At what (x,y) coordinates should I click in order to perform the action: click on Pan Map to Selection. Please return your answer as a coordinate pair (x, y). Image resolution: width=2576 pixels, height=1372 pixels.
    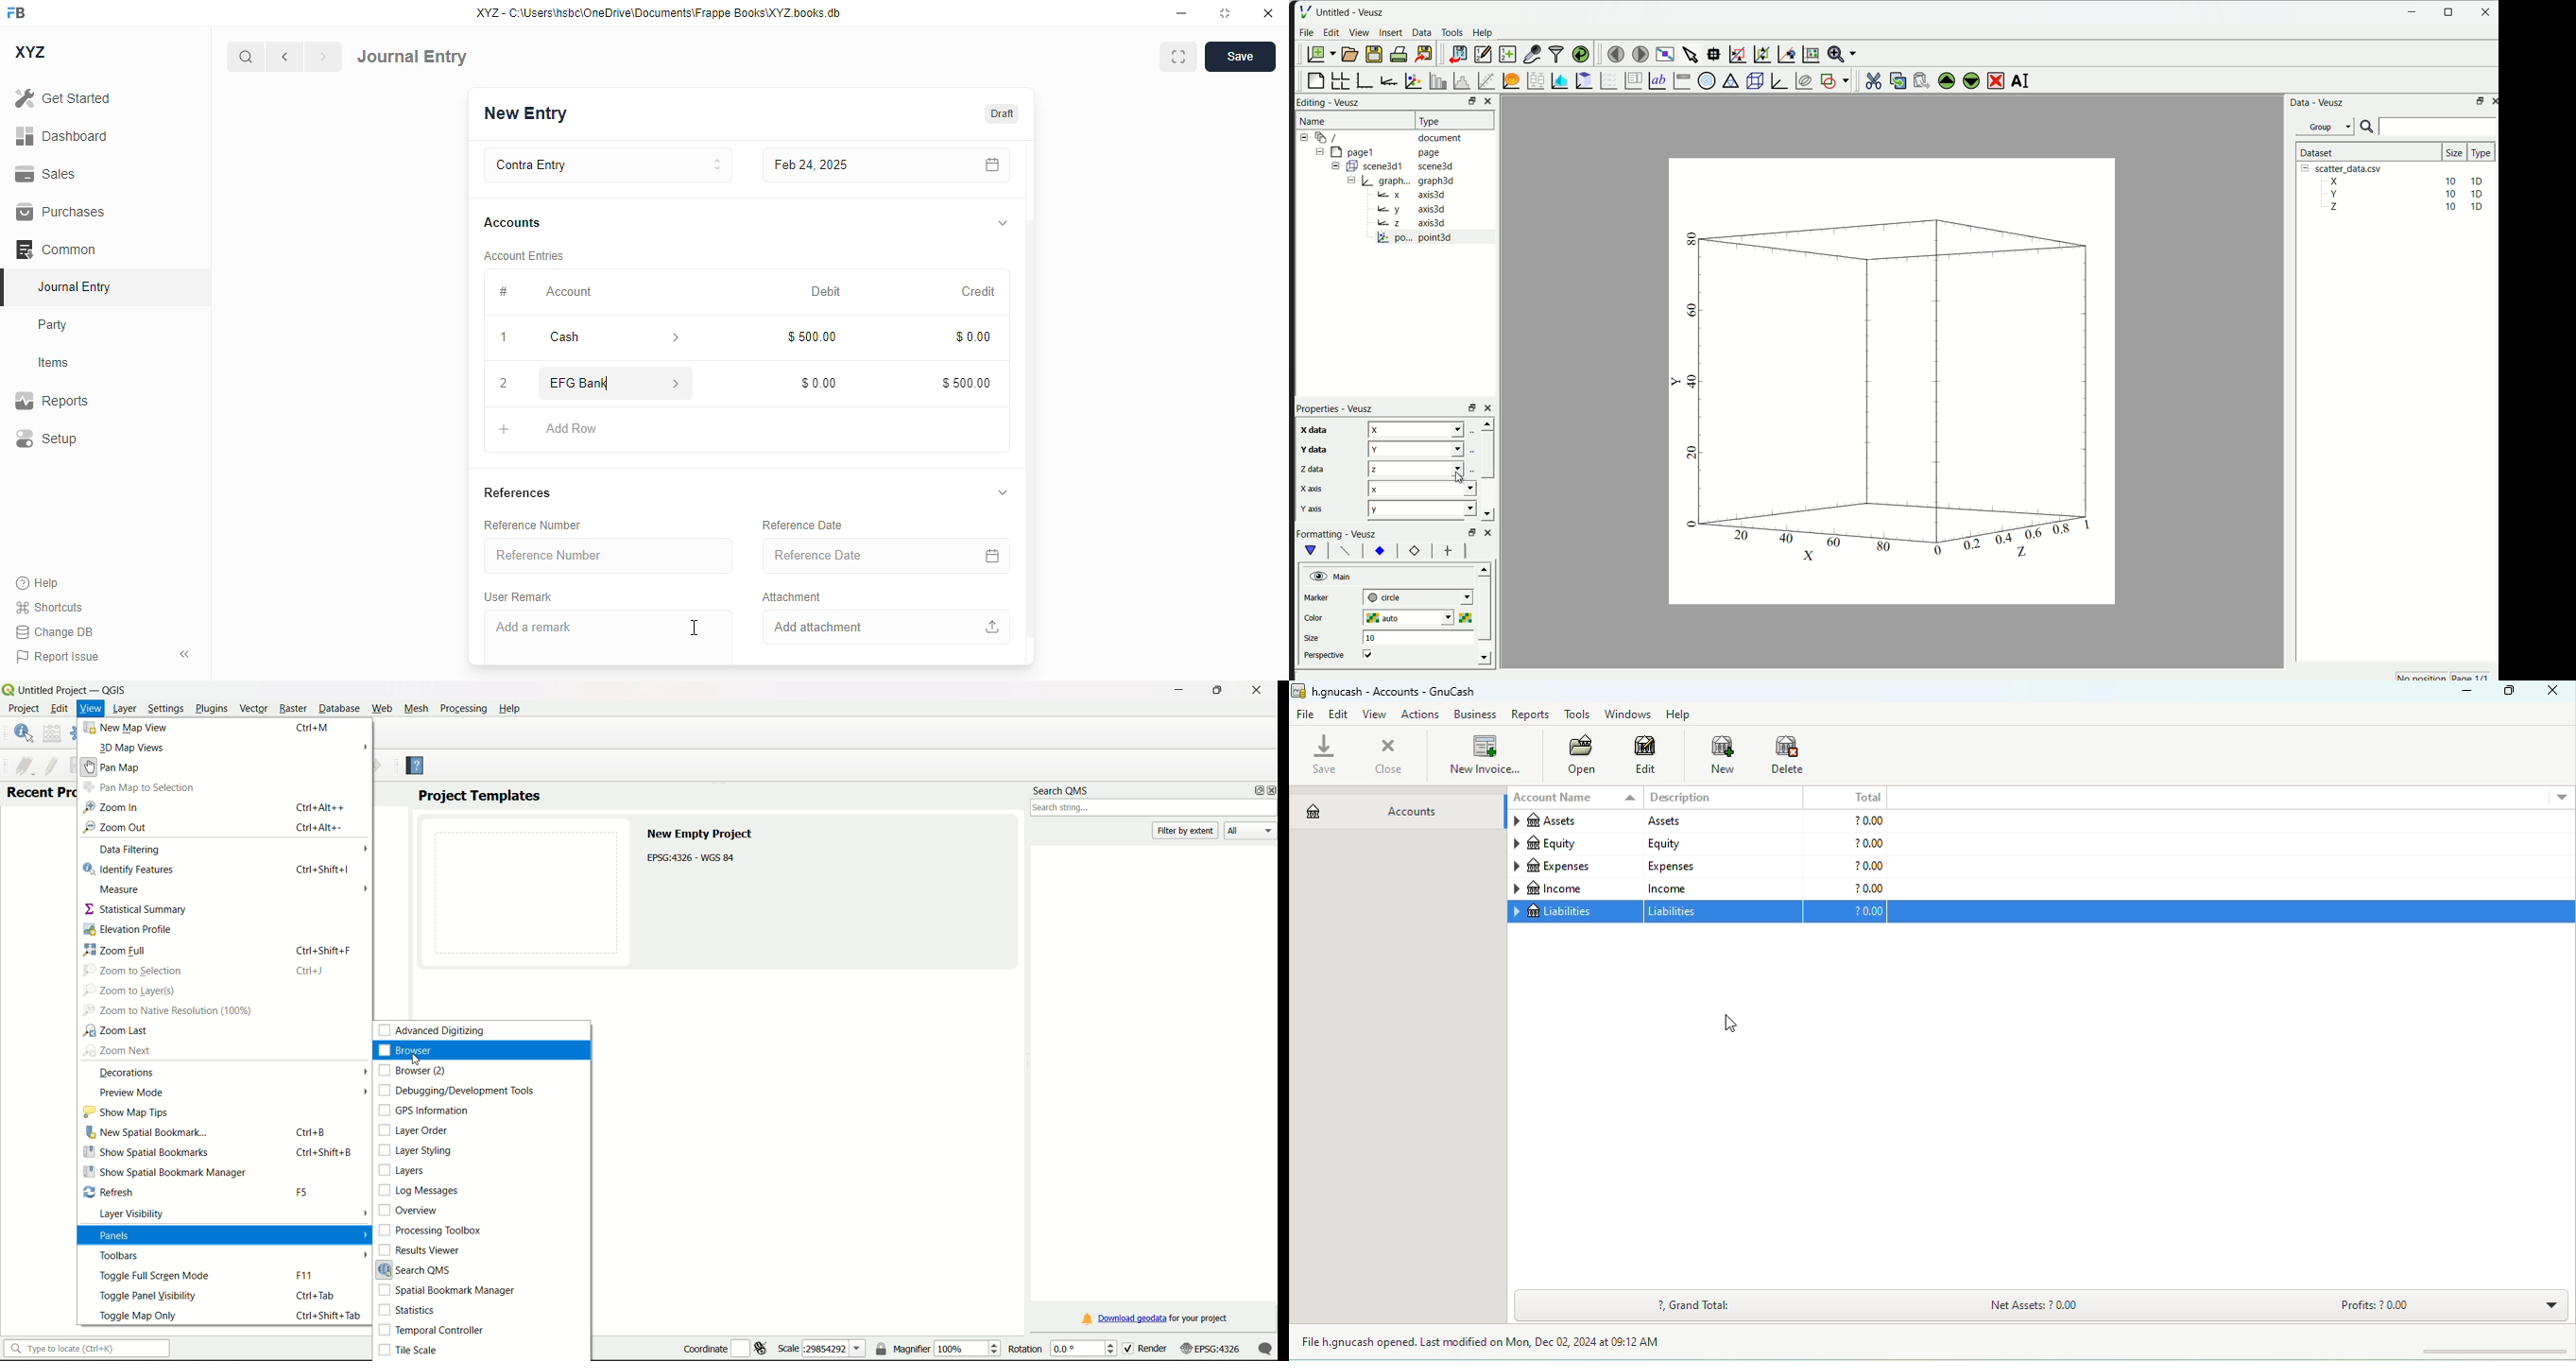
    Looking at the image, I should click on (139, 788).